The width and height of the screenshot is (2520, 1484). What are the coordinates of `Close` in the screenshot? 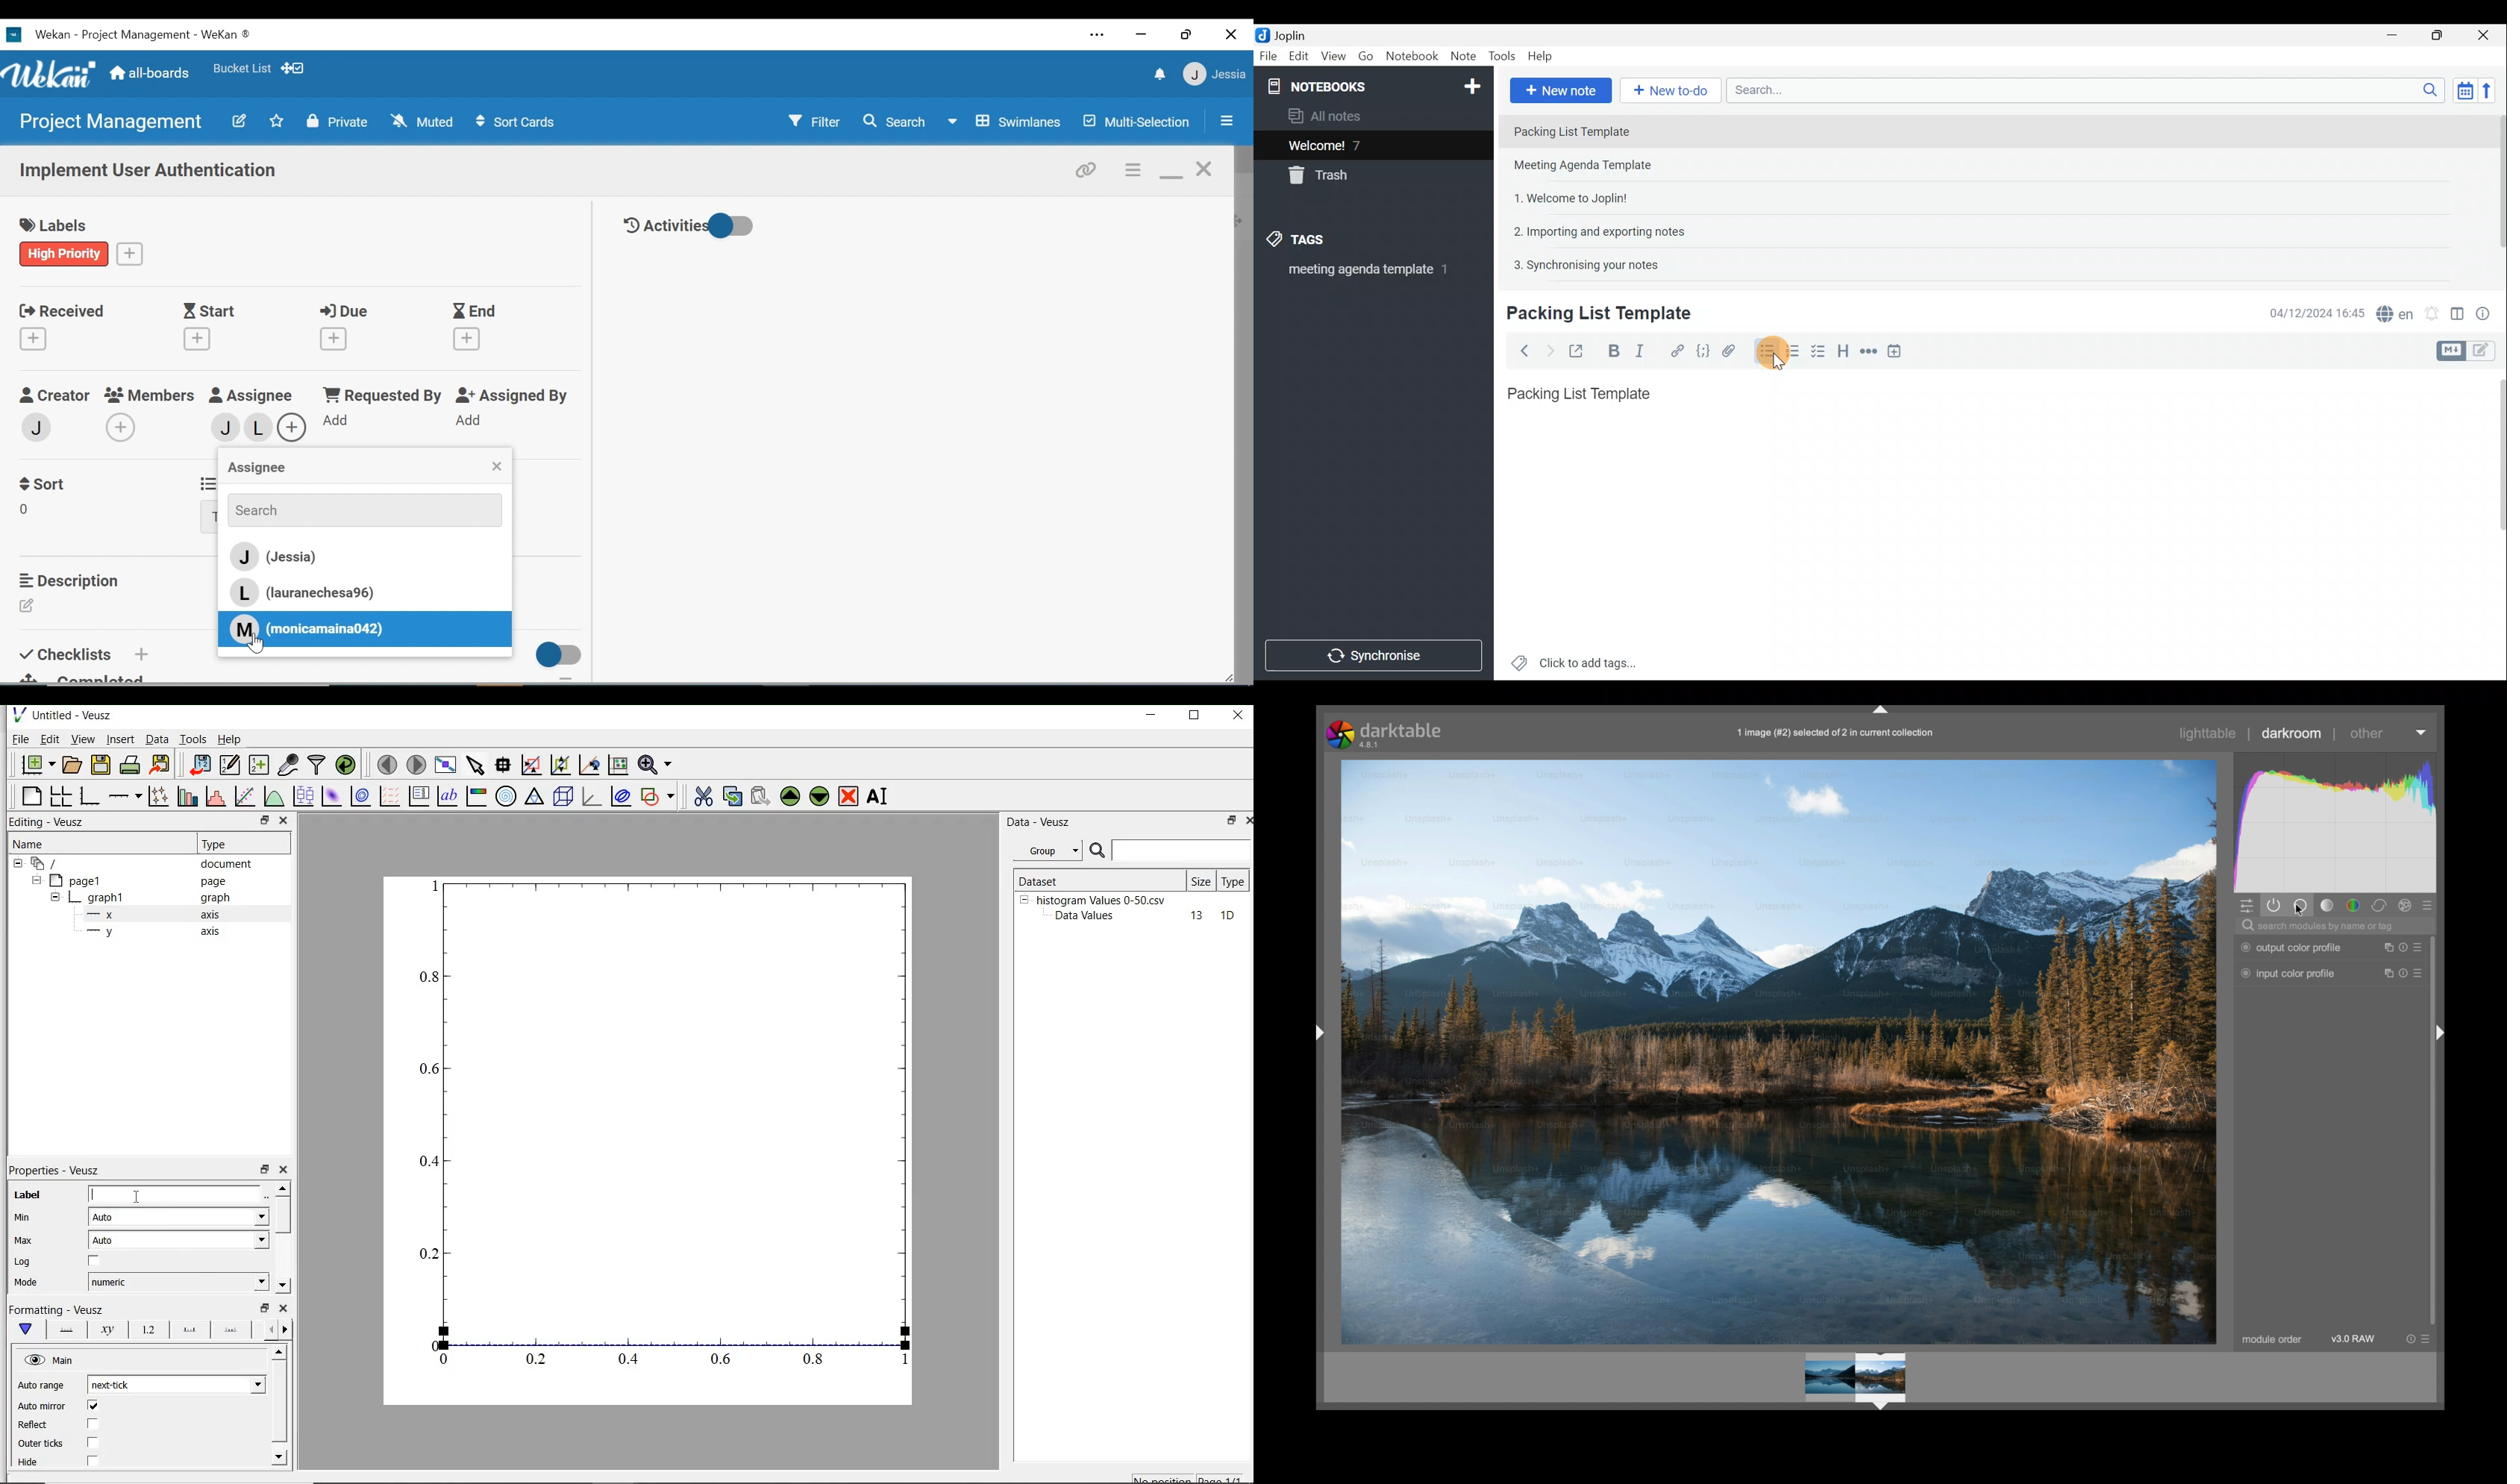 It's located at (2487, 35).